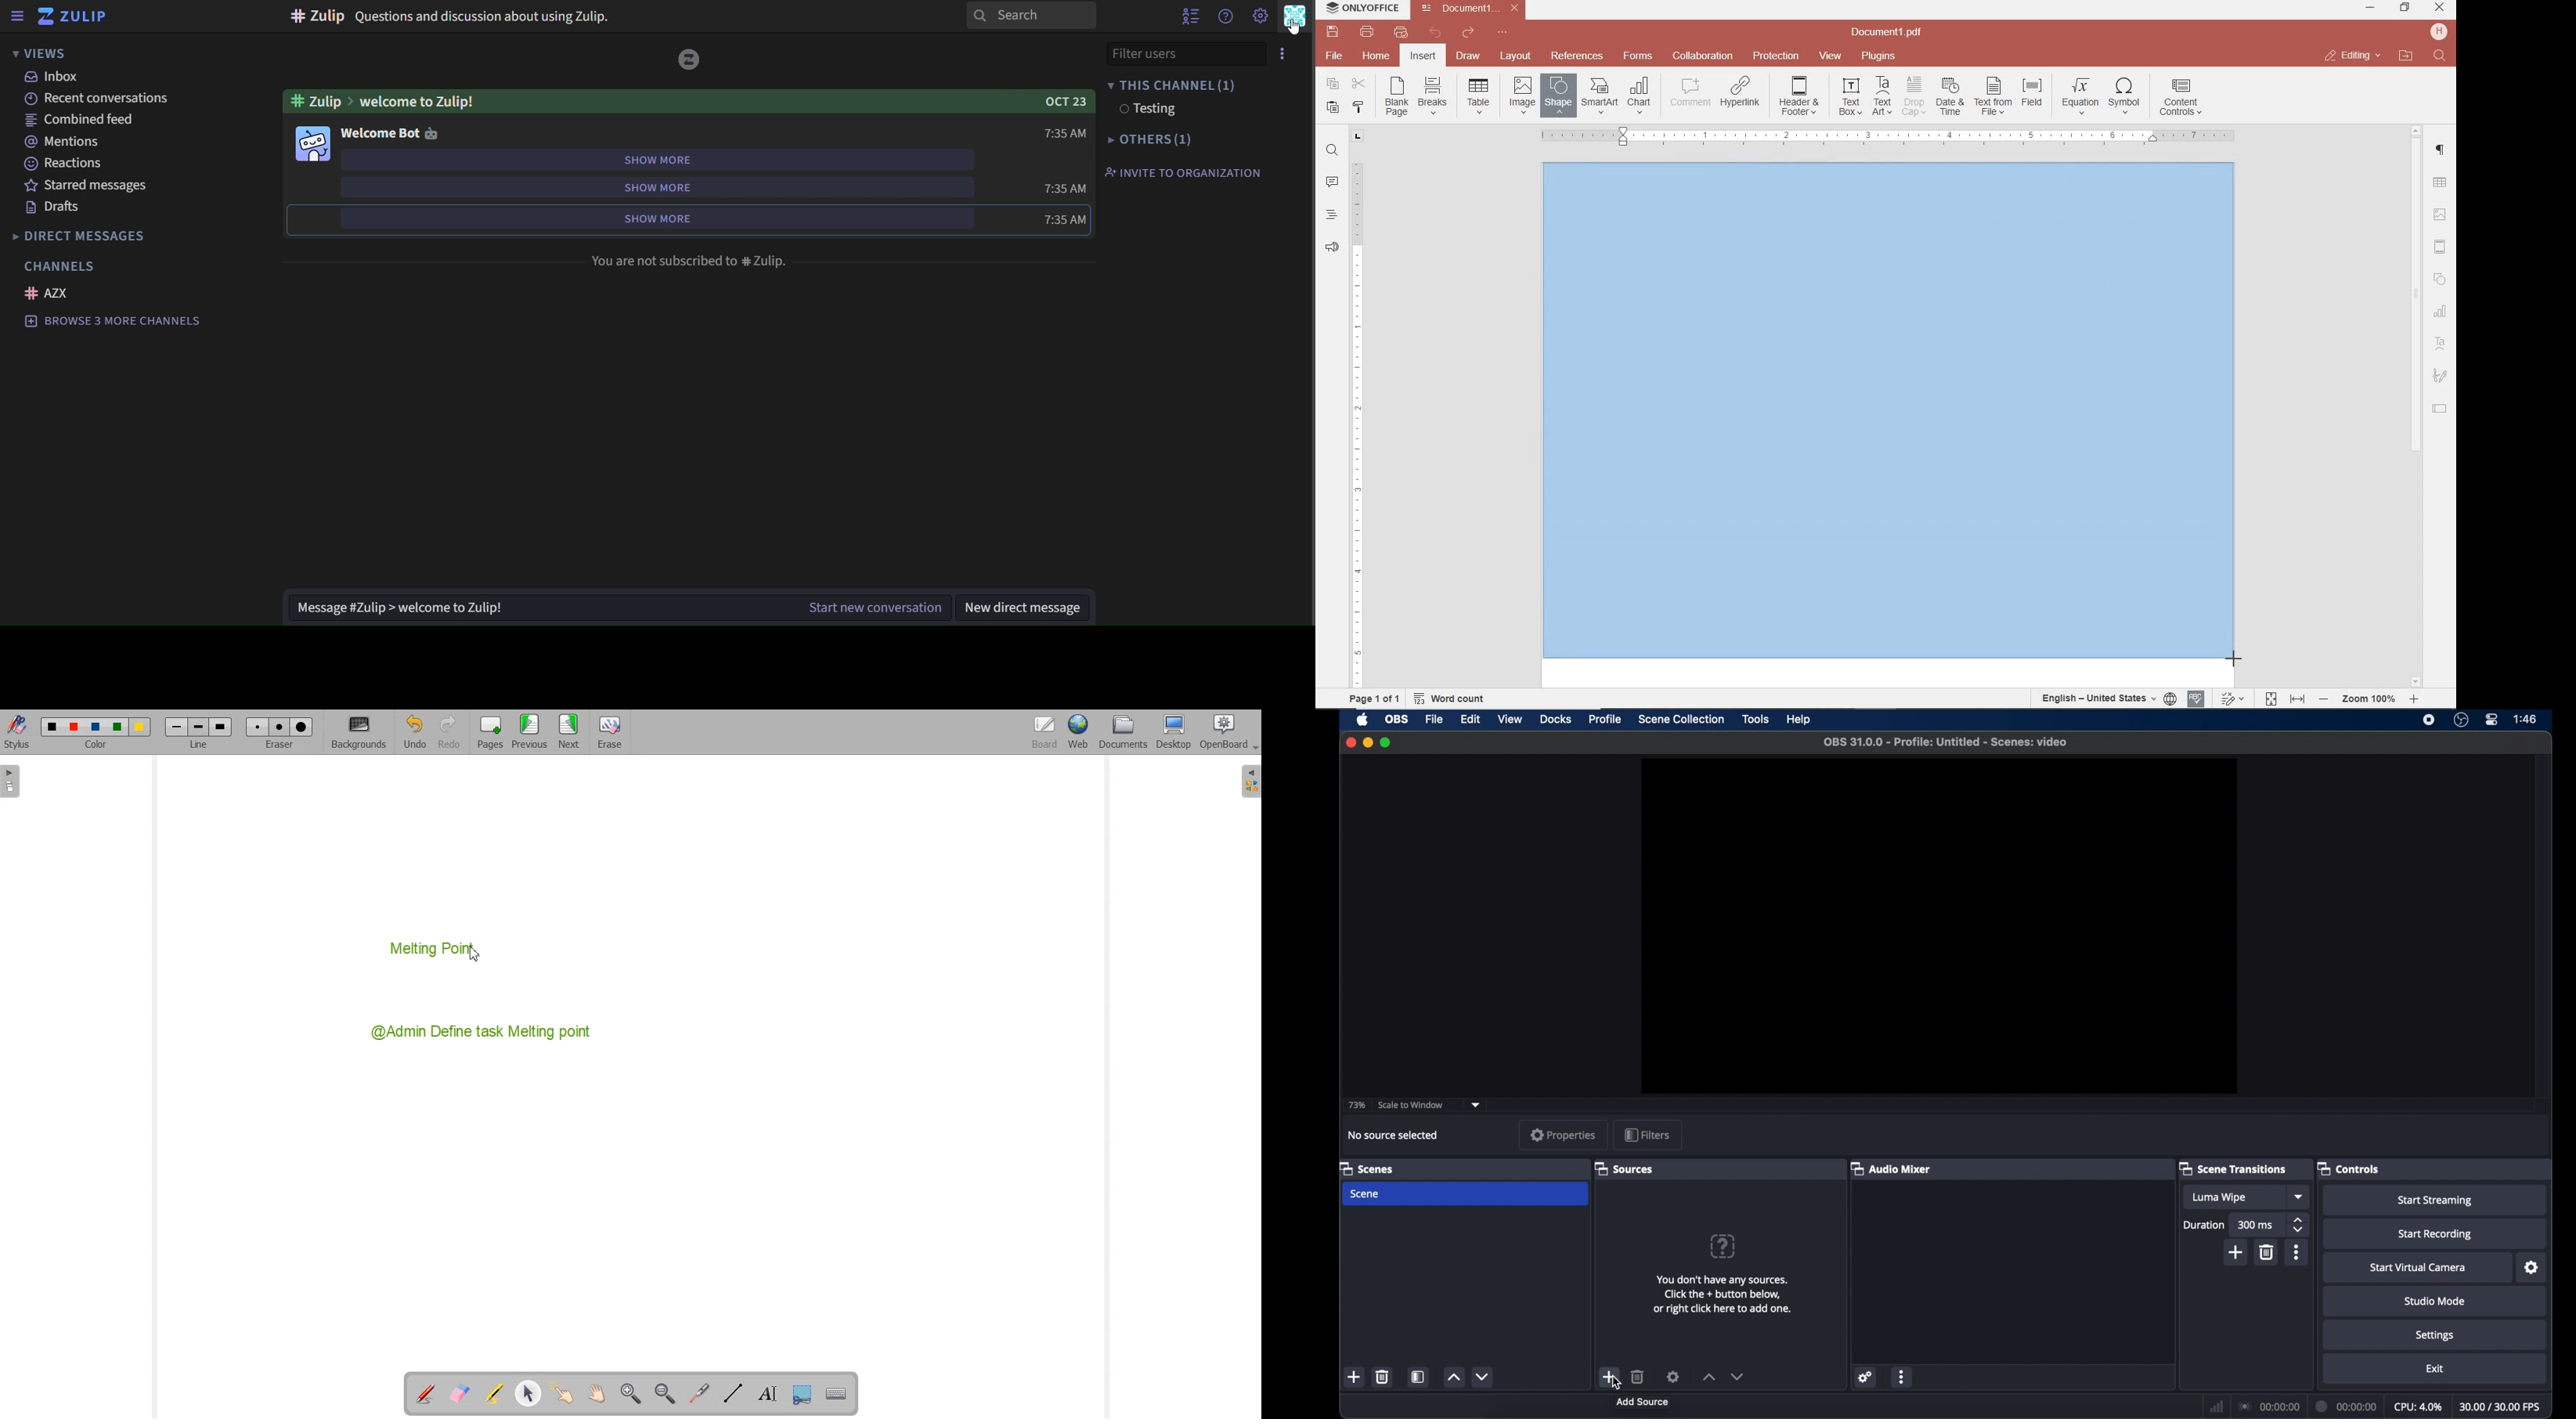 Image resolution: width=2576 pixels, height=1428 pixels. I want to click on delete, so click(1638, 1376).